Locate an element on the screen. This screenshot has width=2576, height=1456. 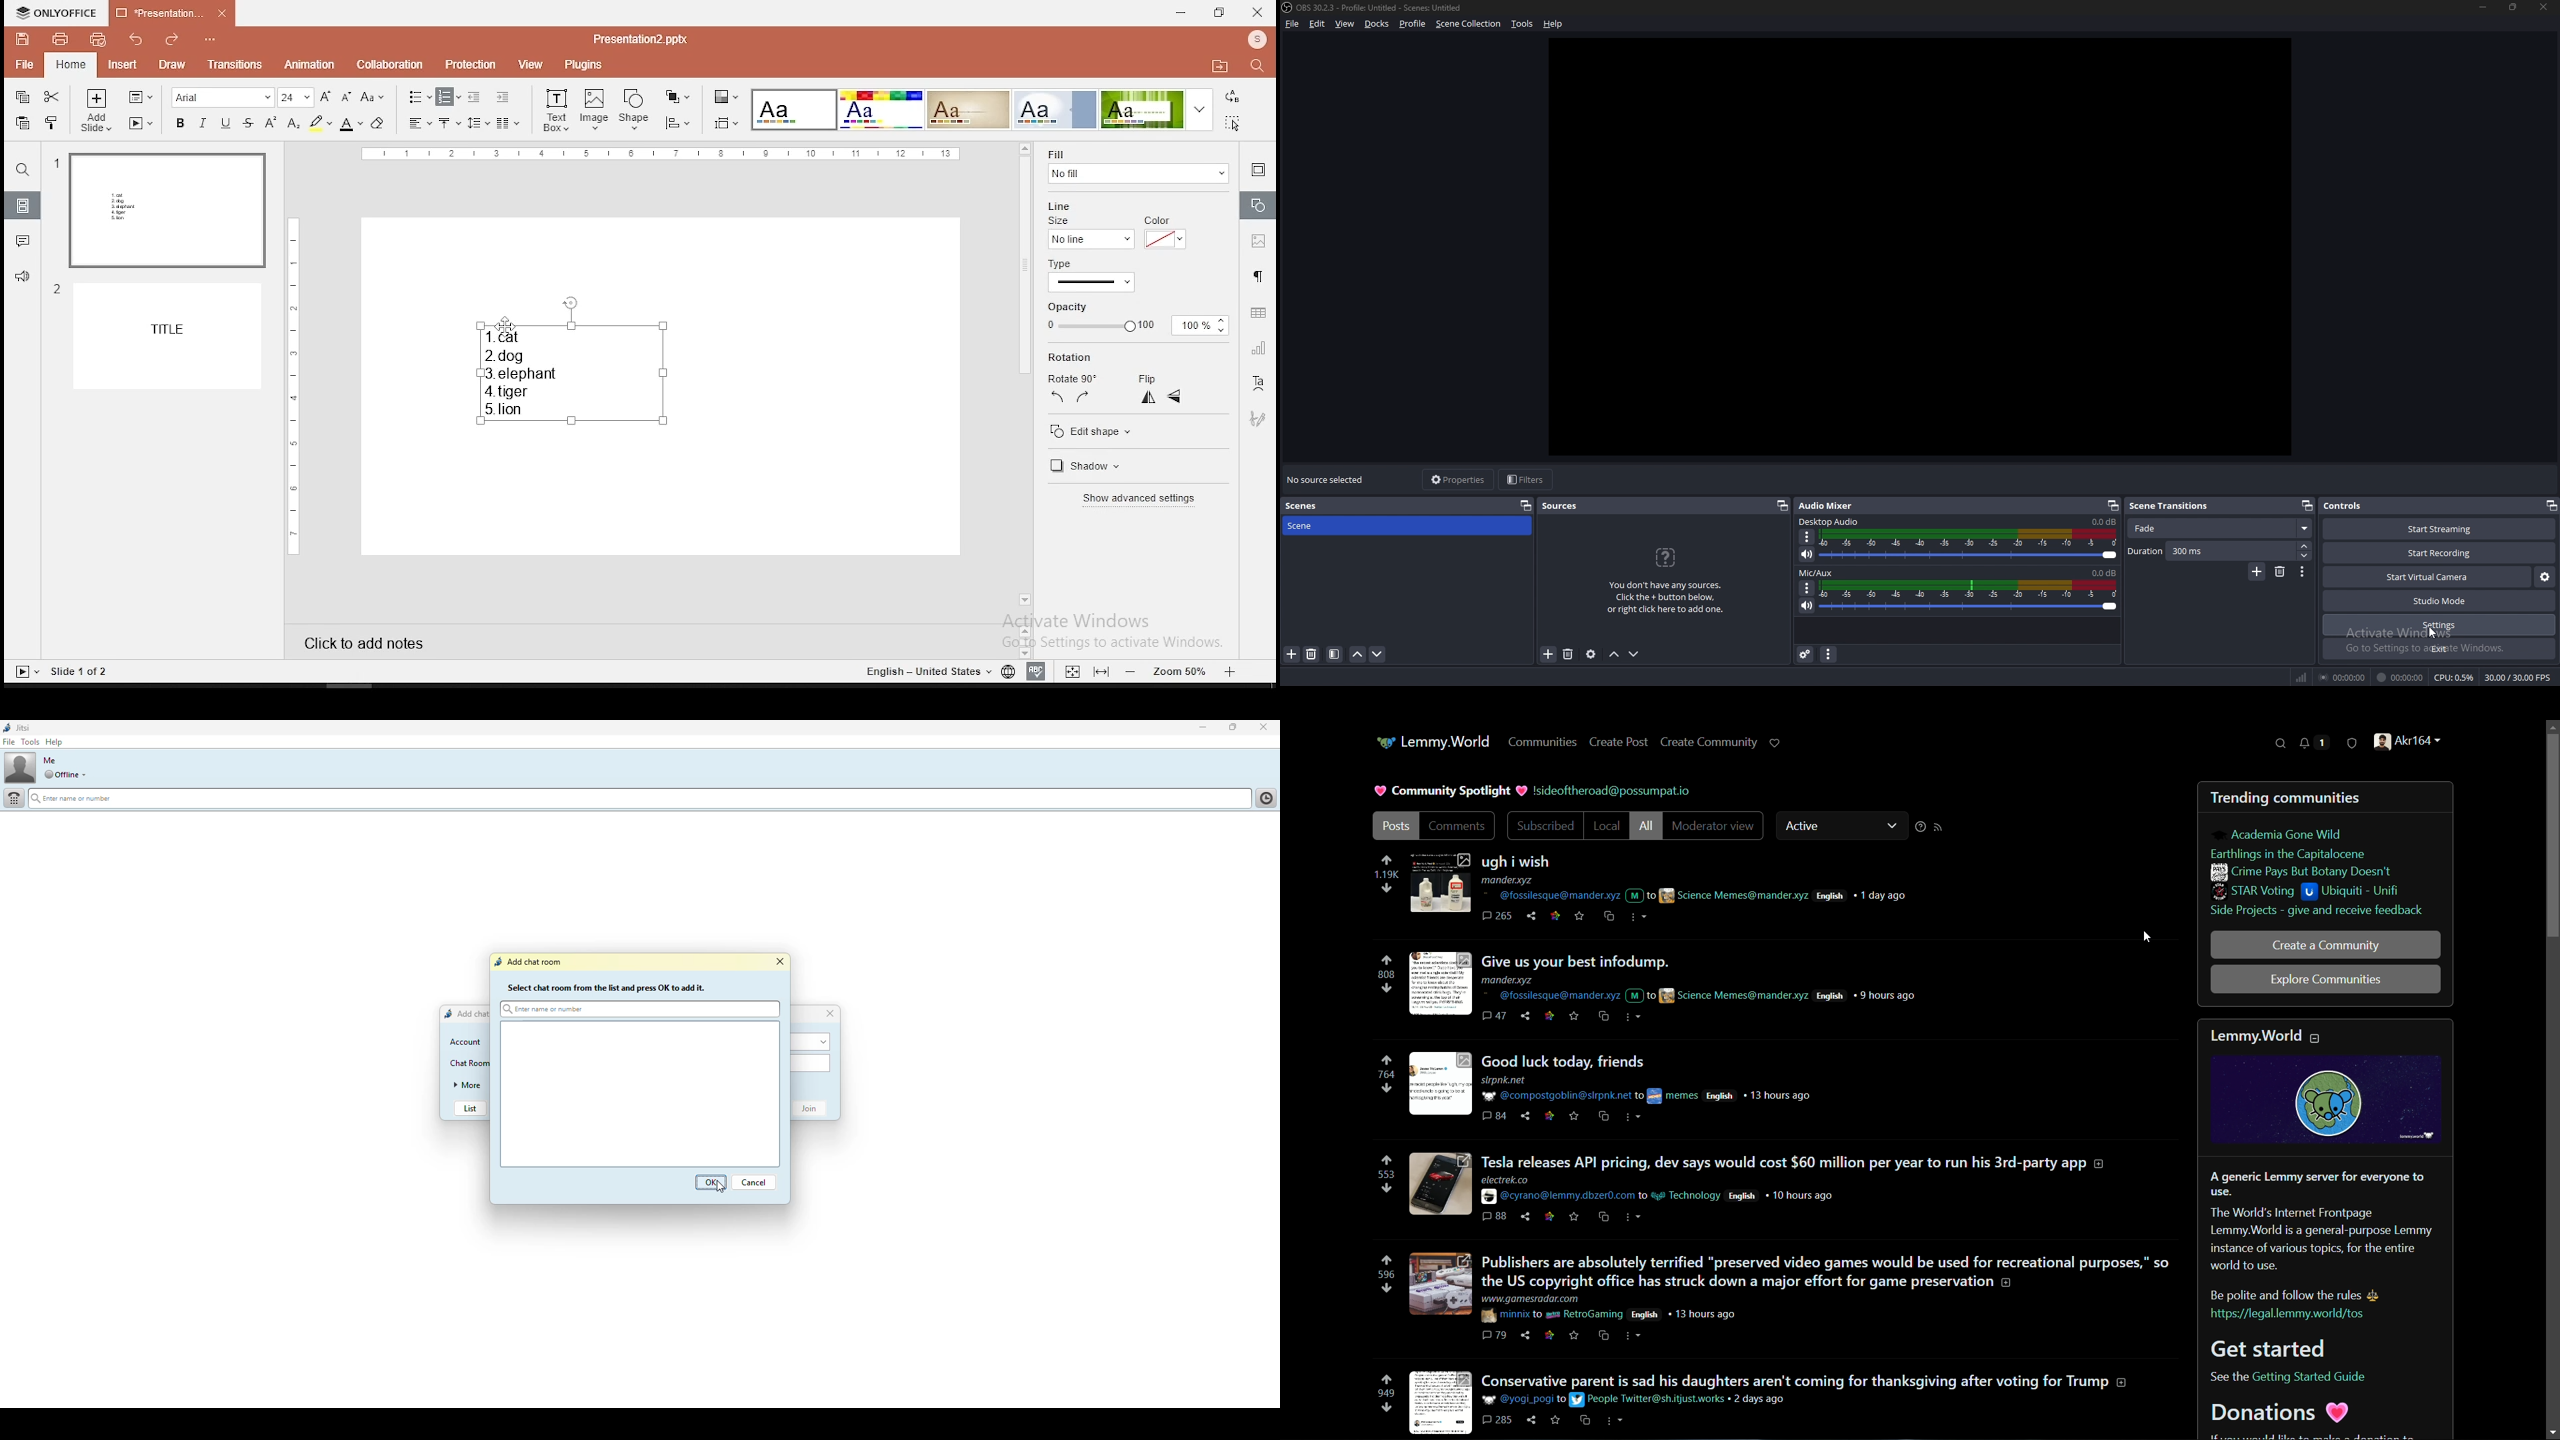
increase duration is located at coordinates (2305, 547).